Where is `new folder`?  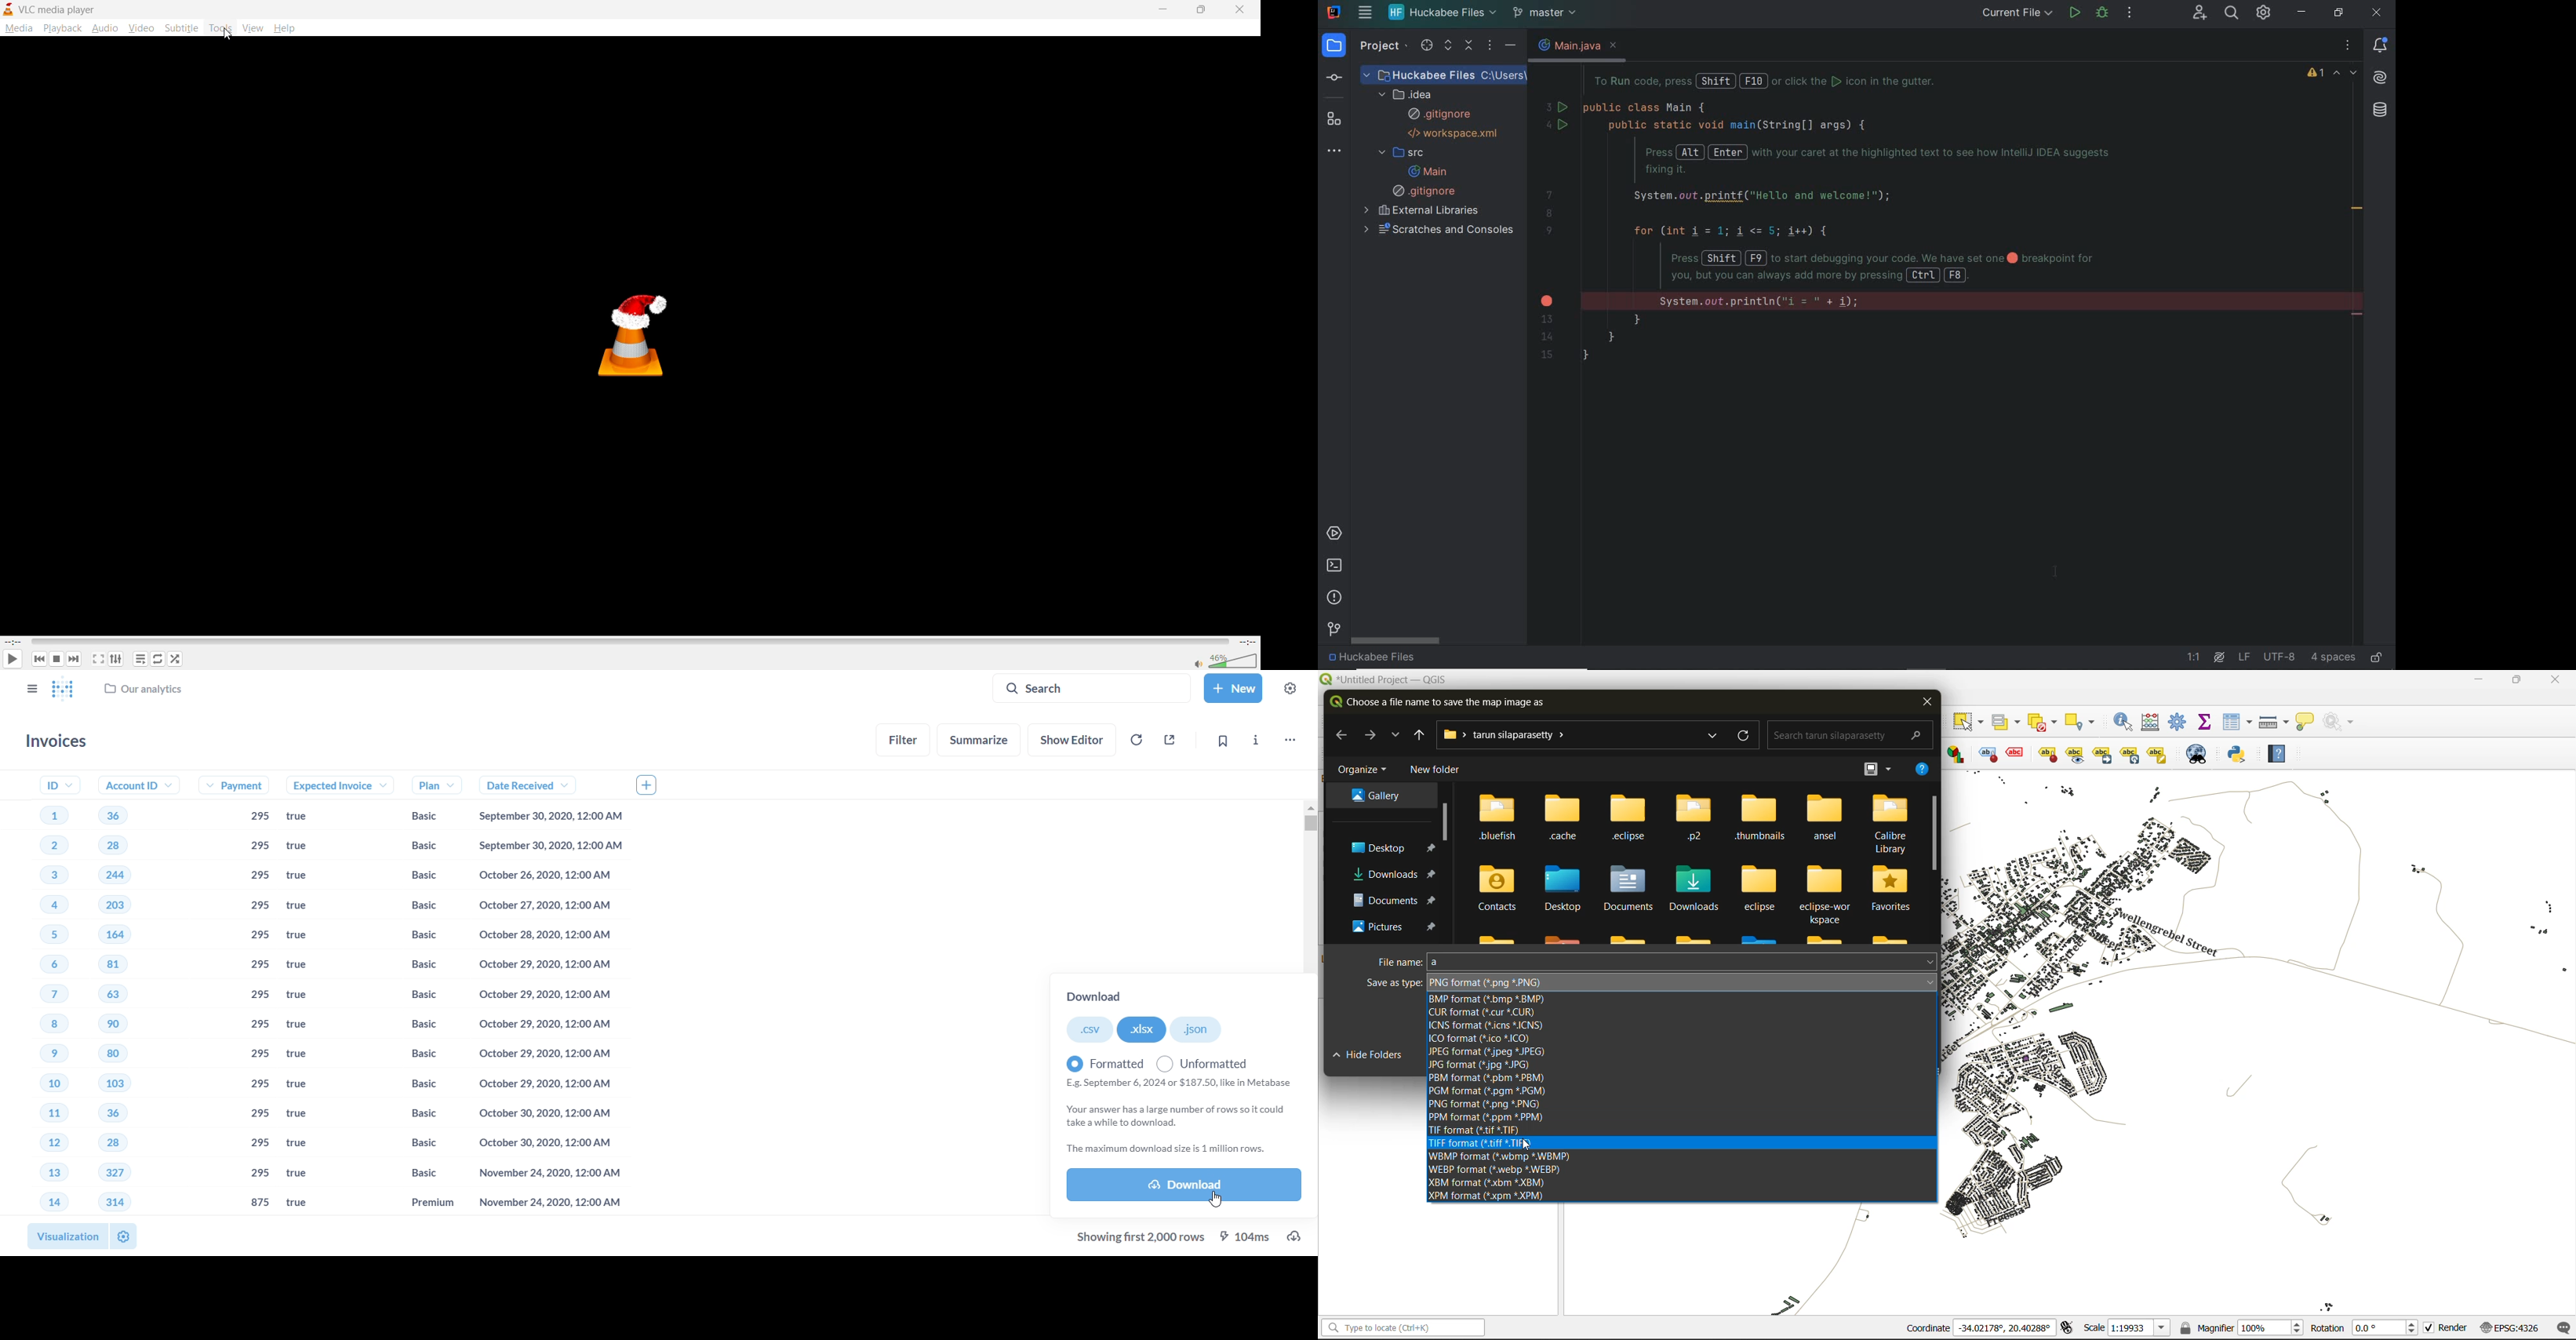
new folder is located at coordinates (1433, 770).